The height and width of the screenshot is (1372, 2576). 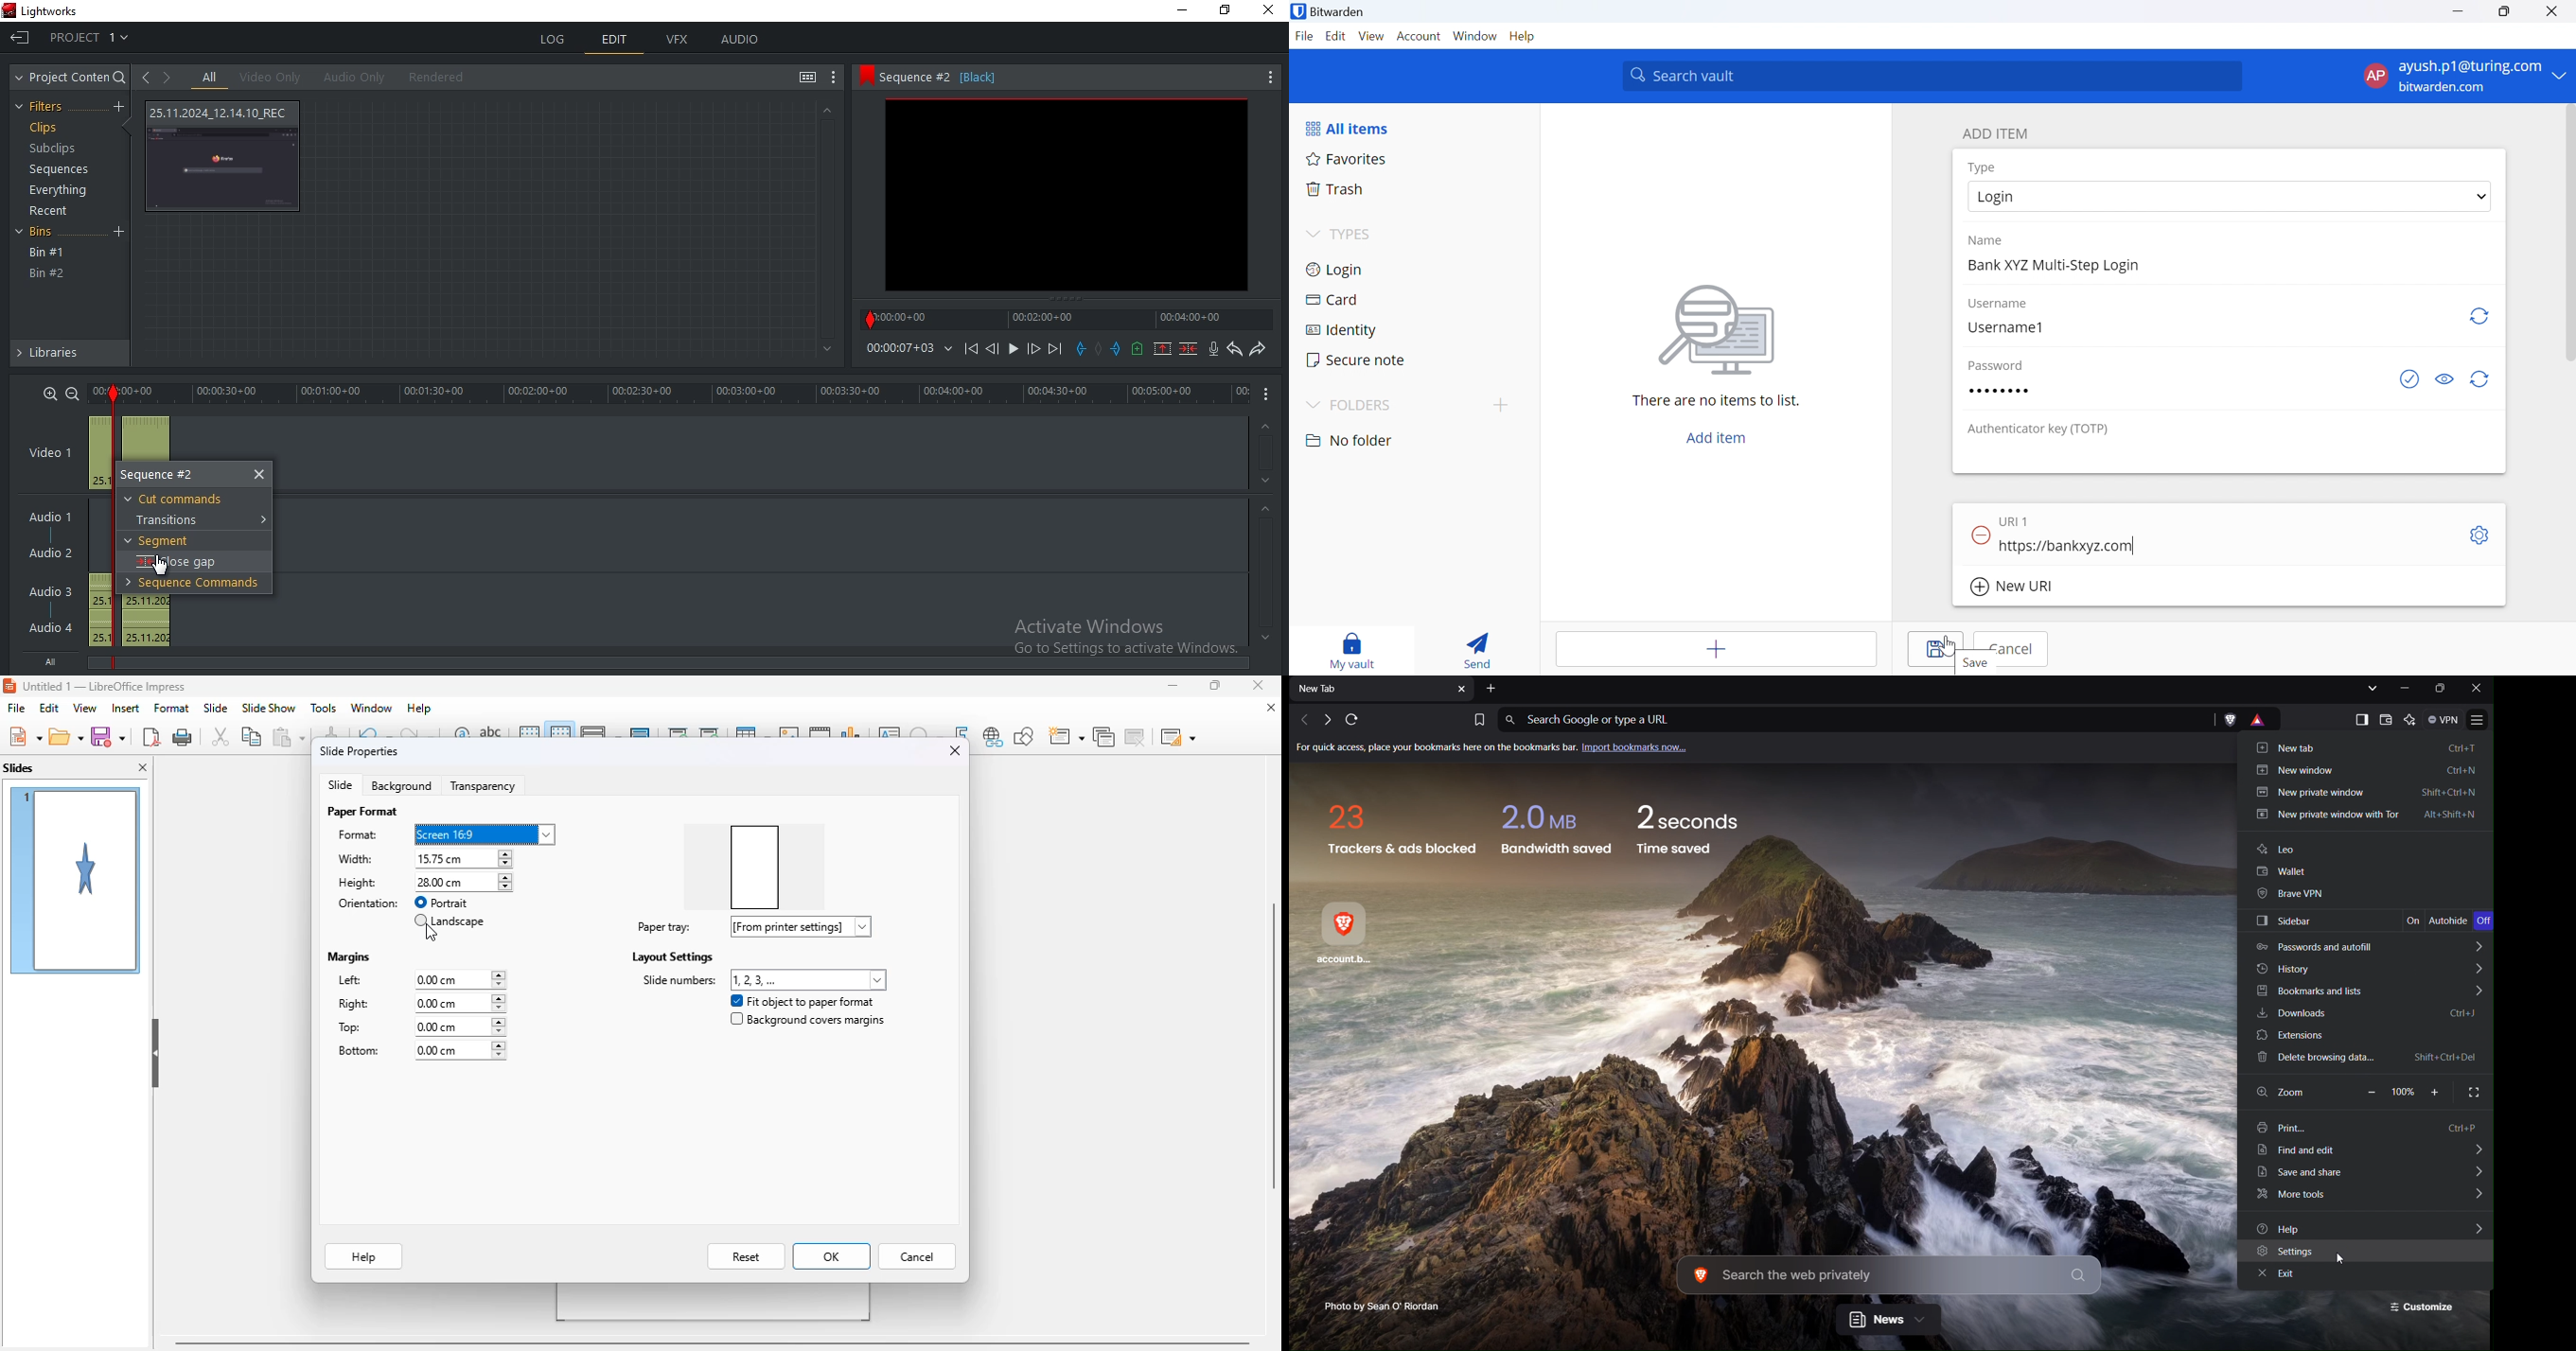 I want to click on close document, so click(x=1272, y=707).